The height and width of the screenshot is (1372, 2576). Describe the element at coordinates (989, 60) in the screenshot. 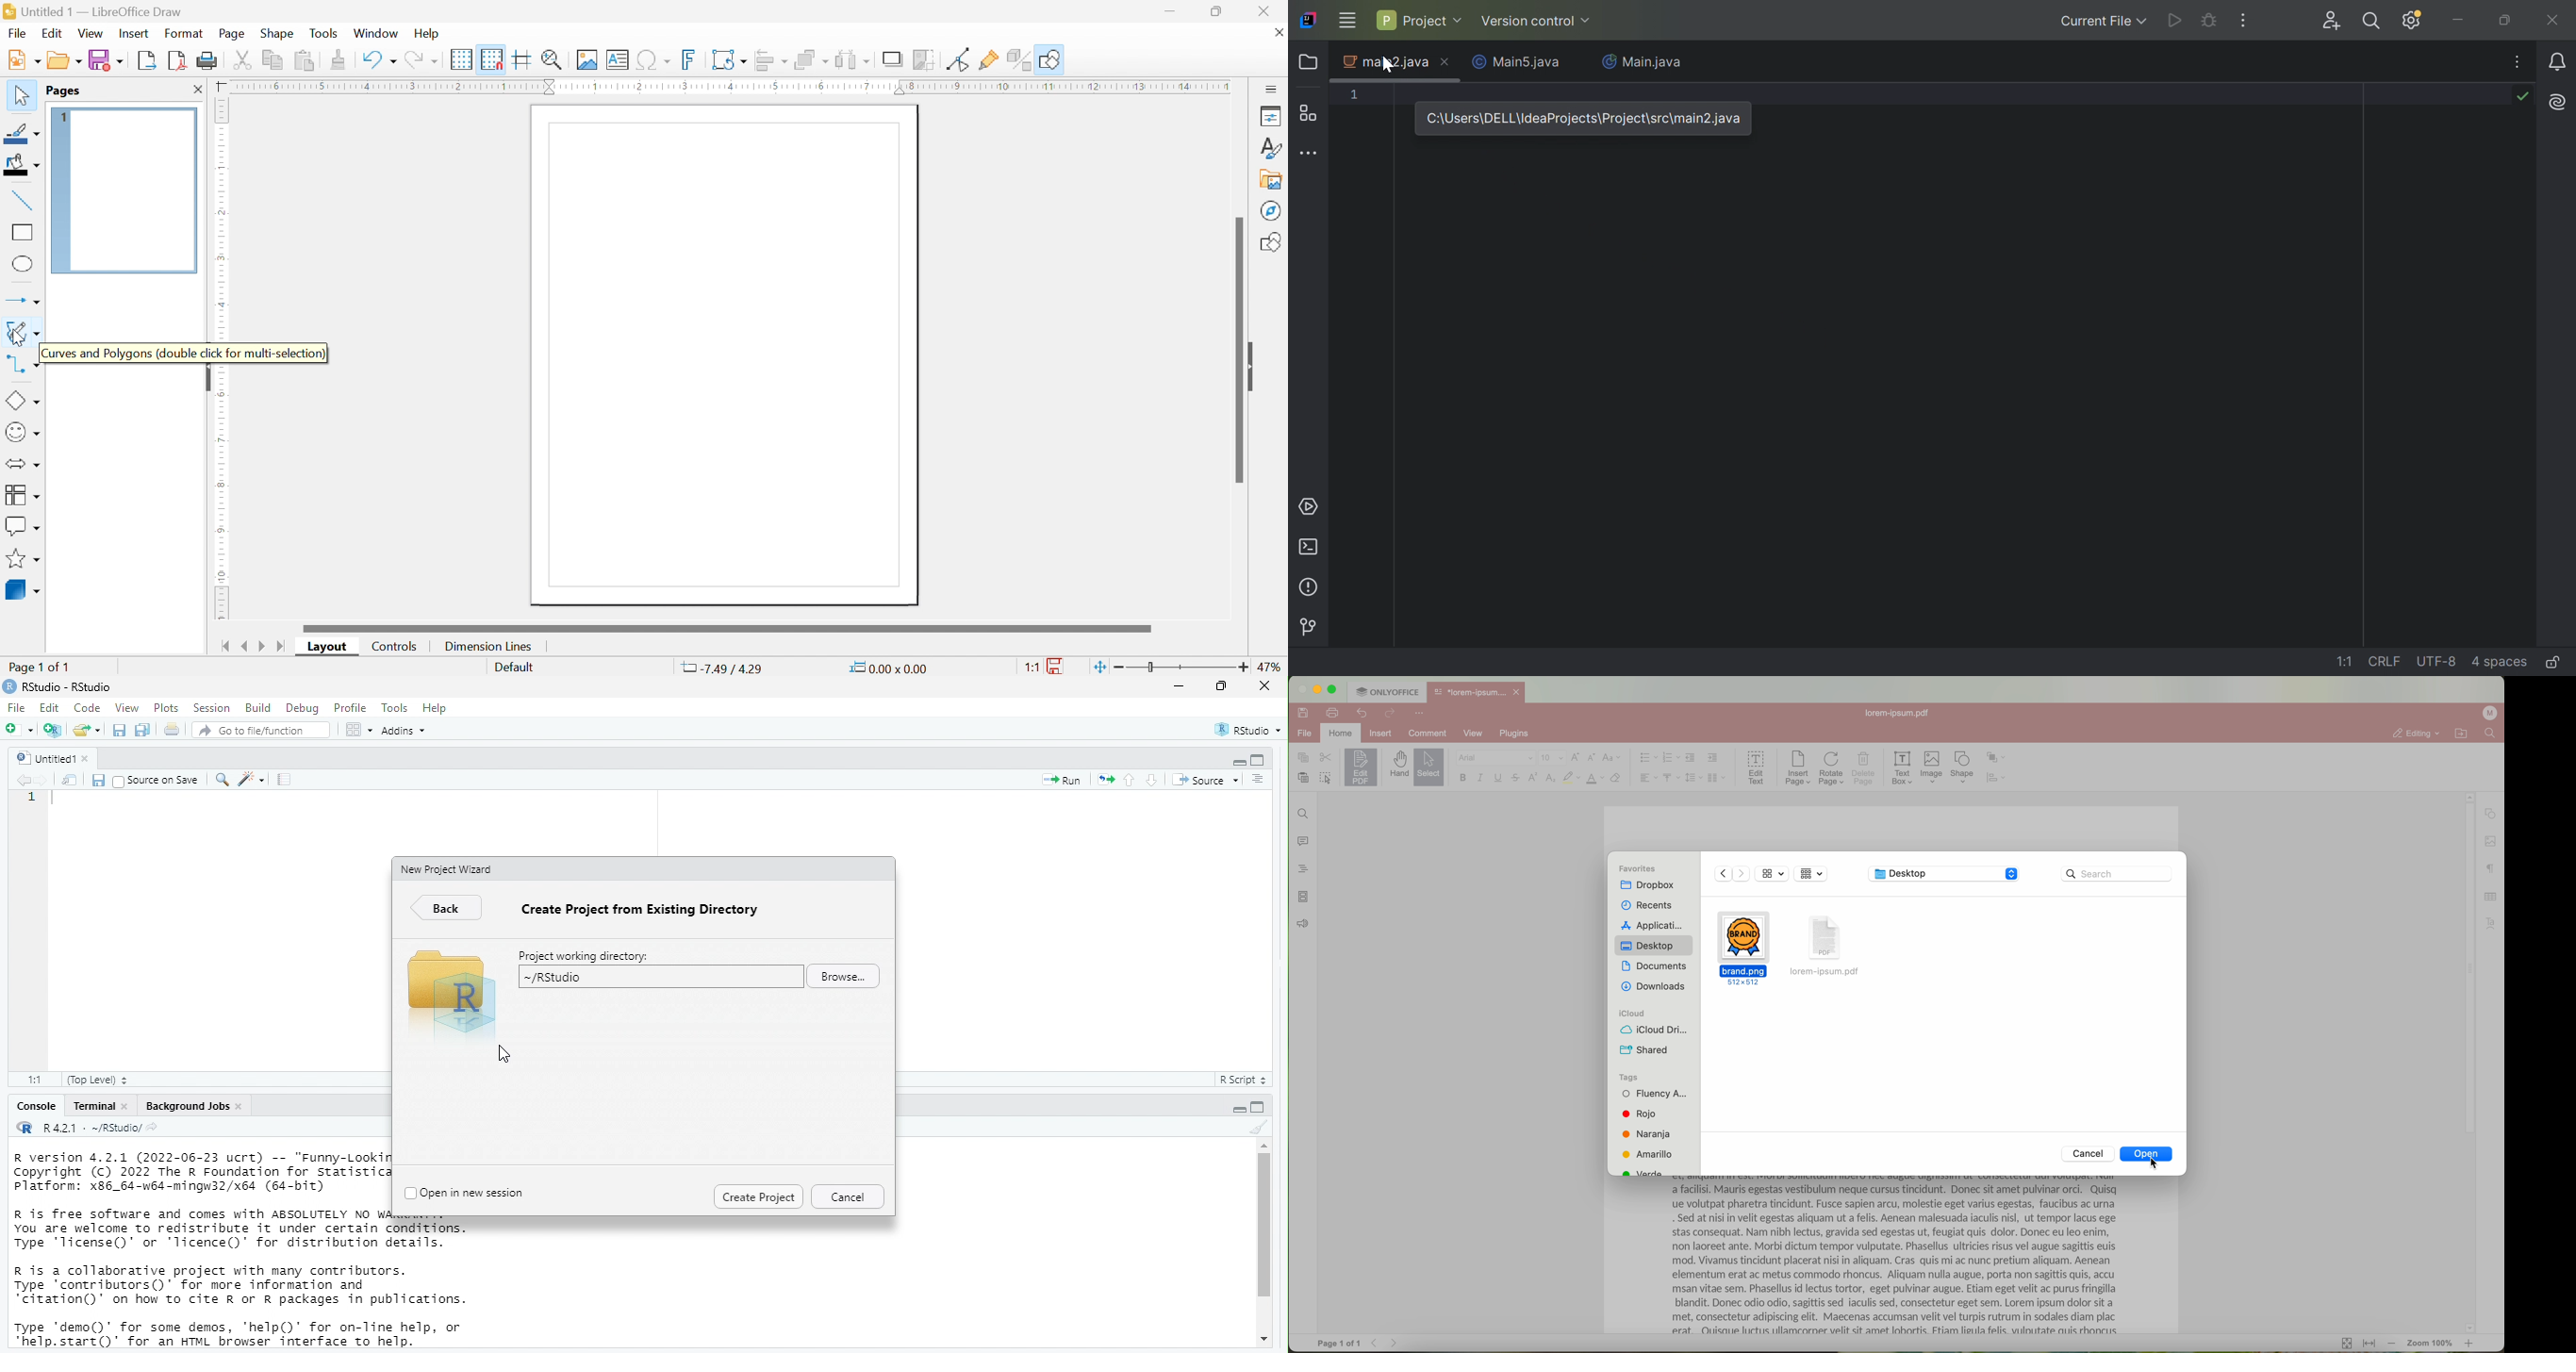

I see `Show gluepoint functions` at that location.